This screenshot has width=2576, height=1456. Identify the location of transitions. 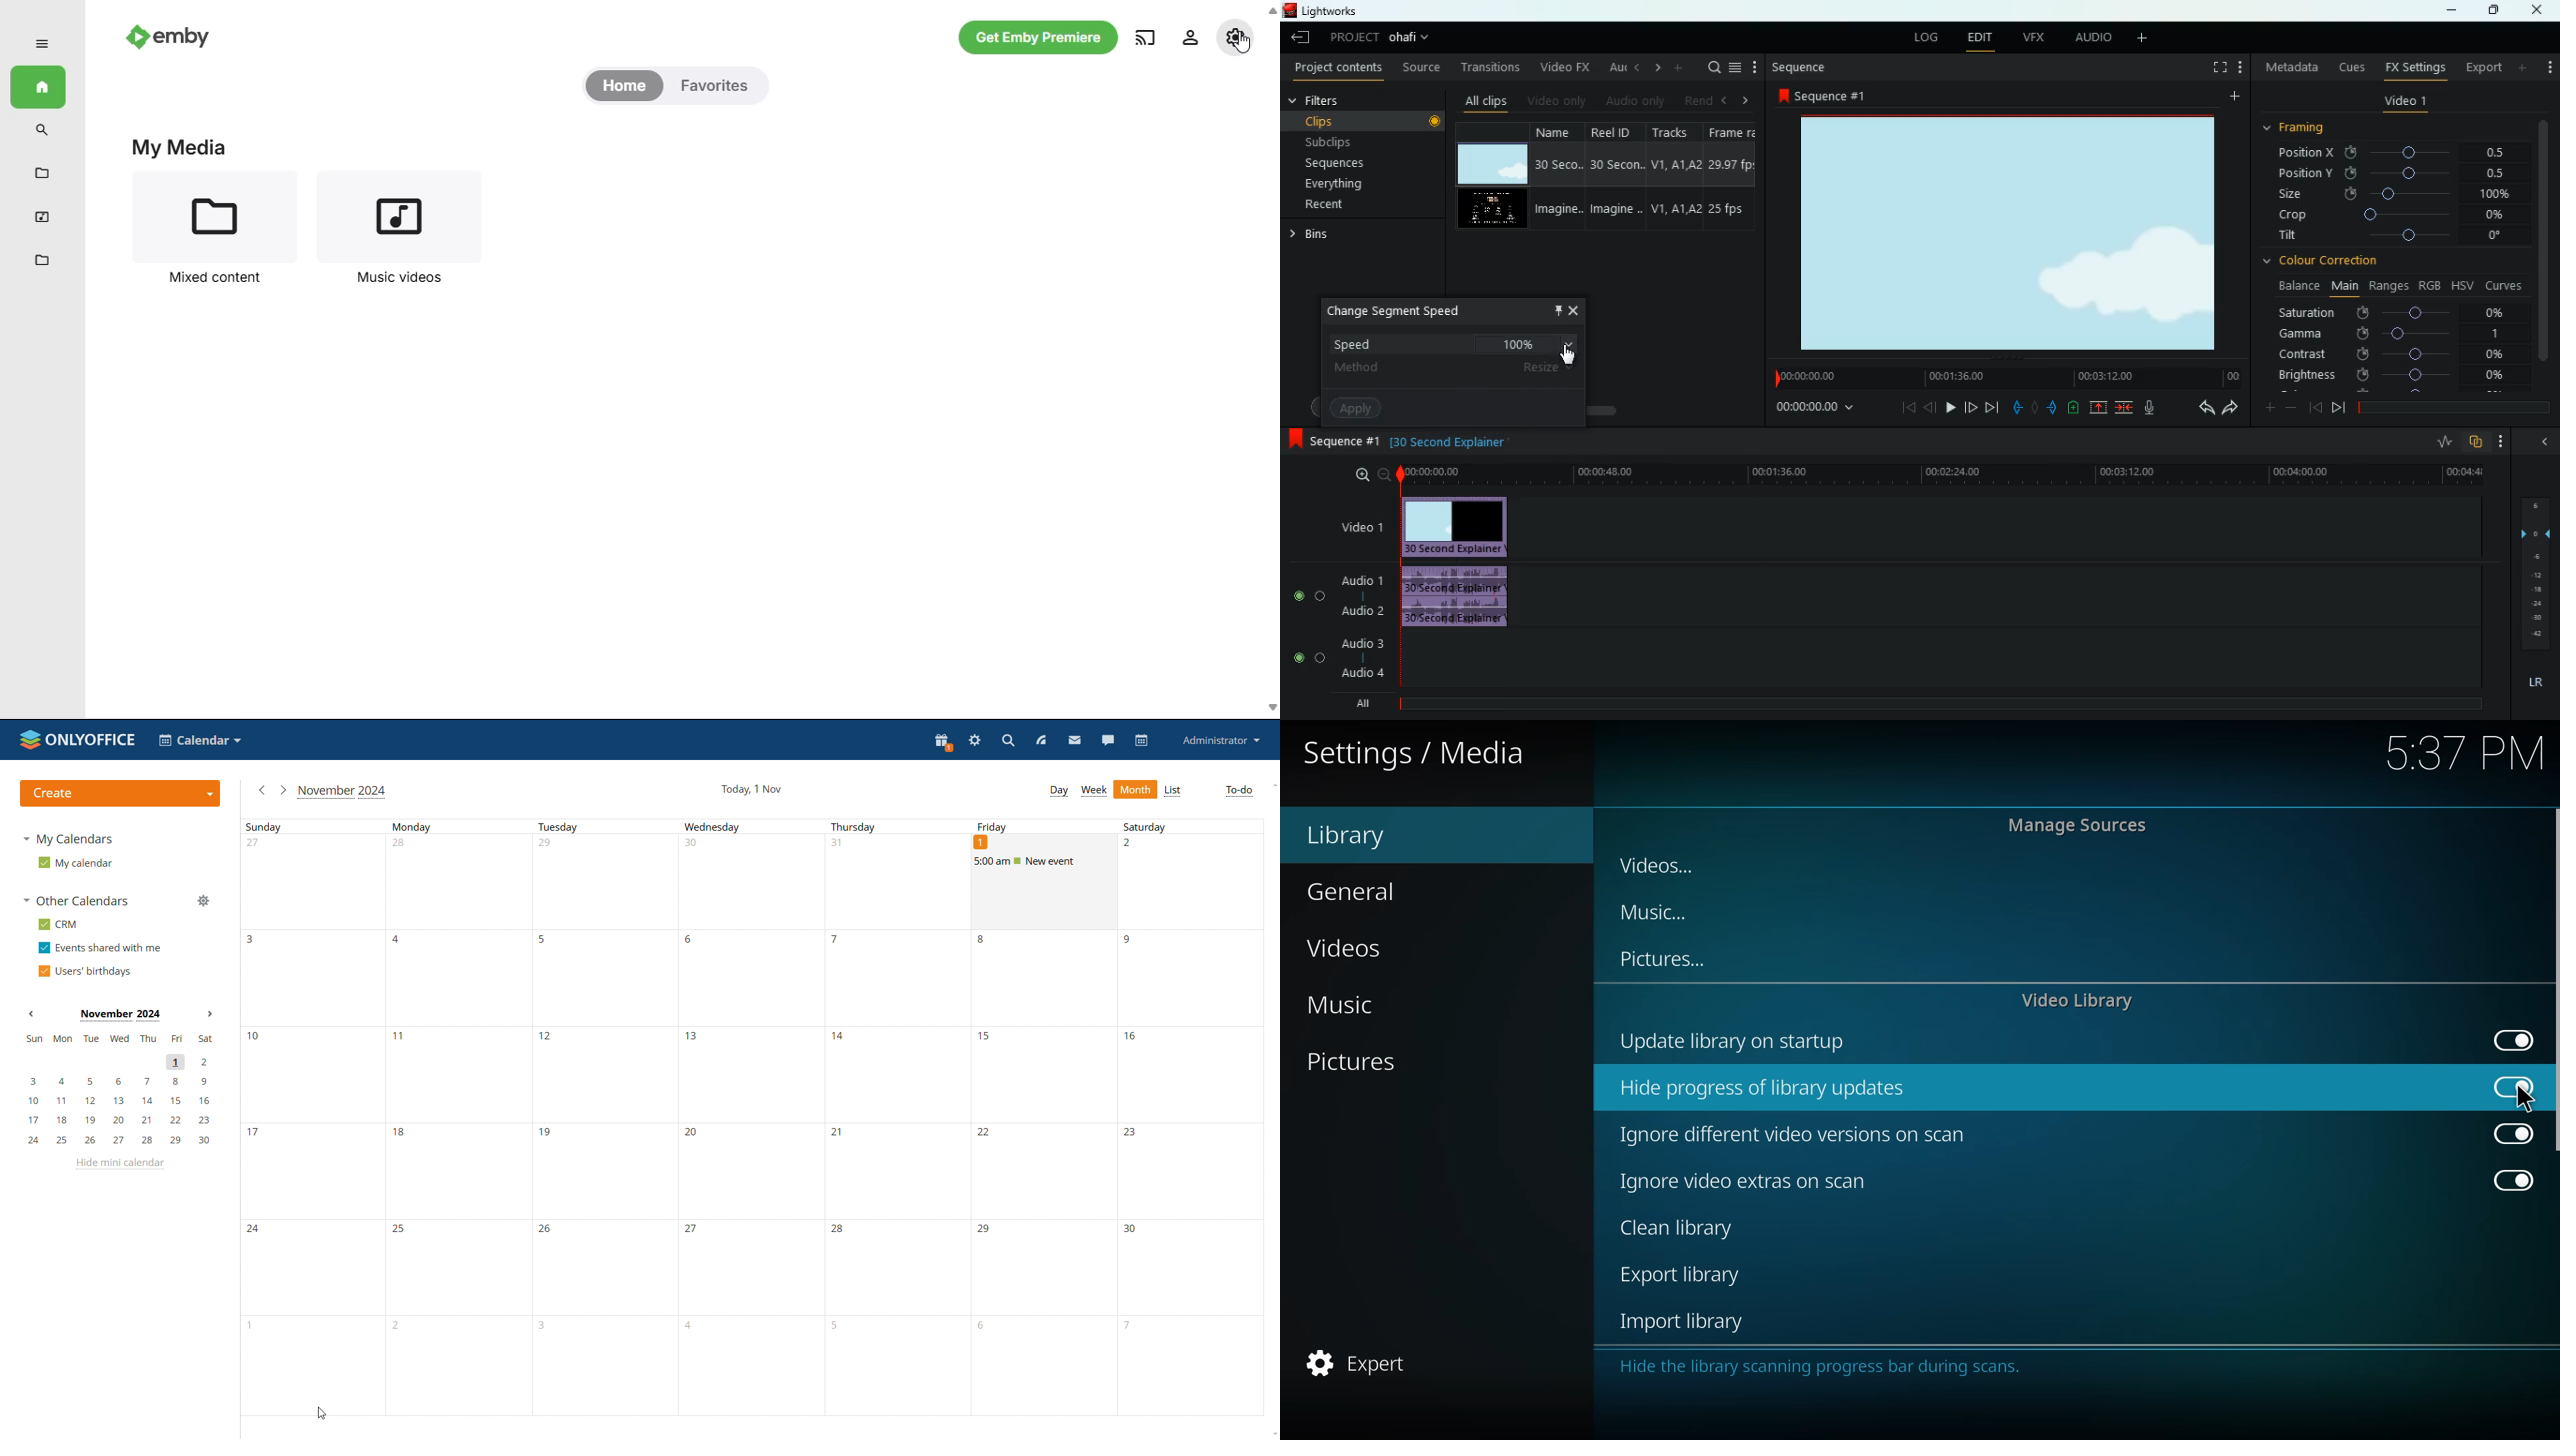
(1486, 67).